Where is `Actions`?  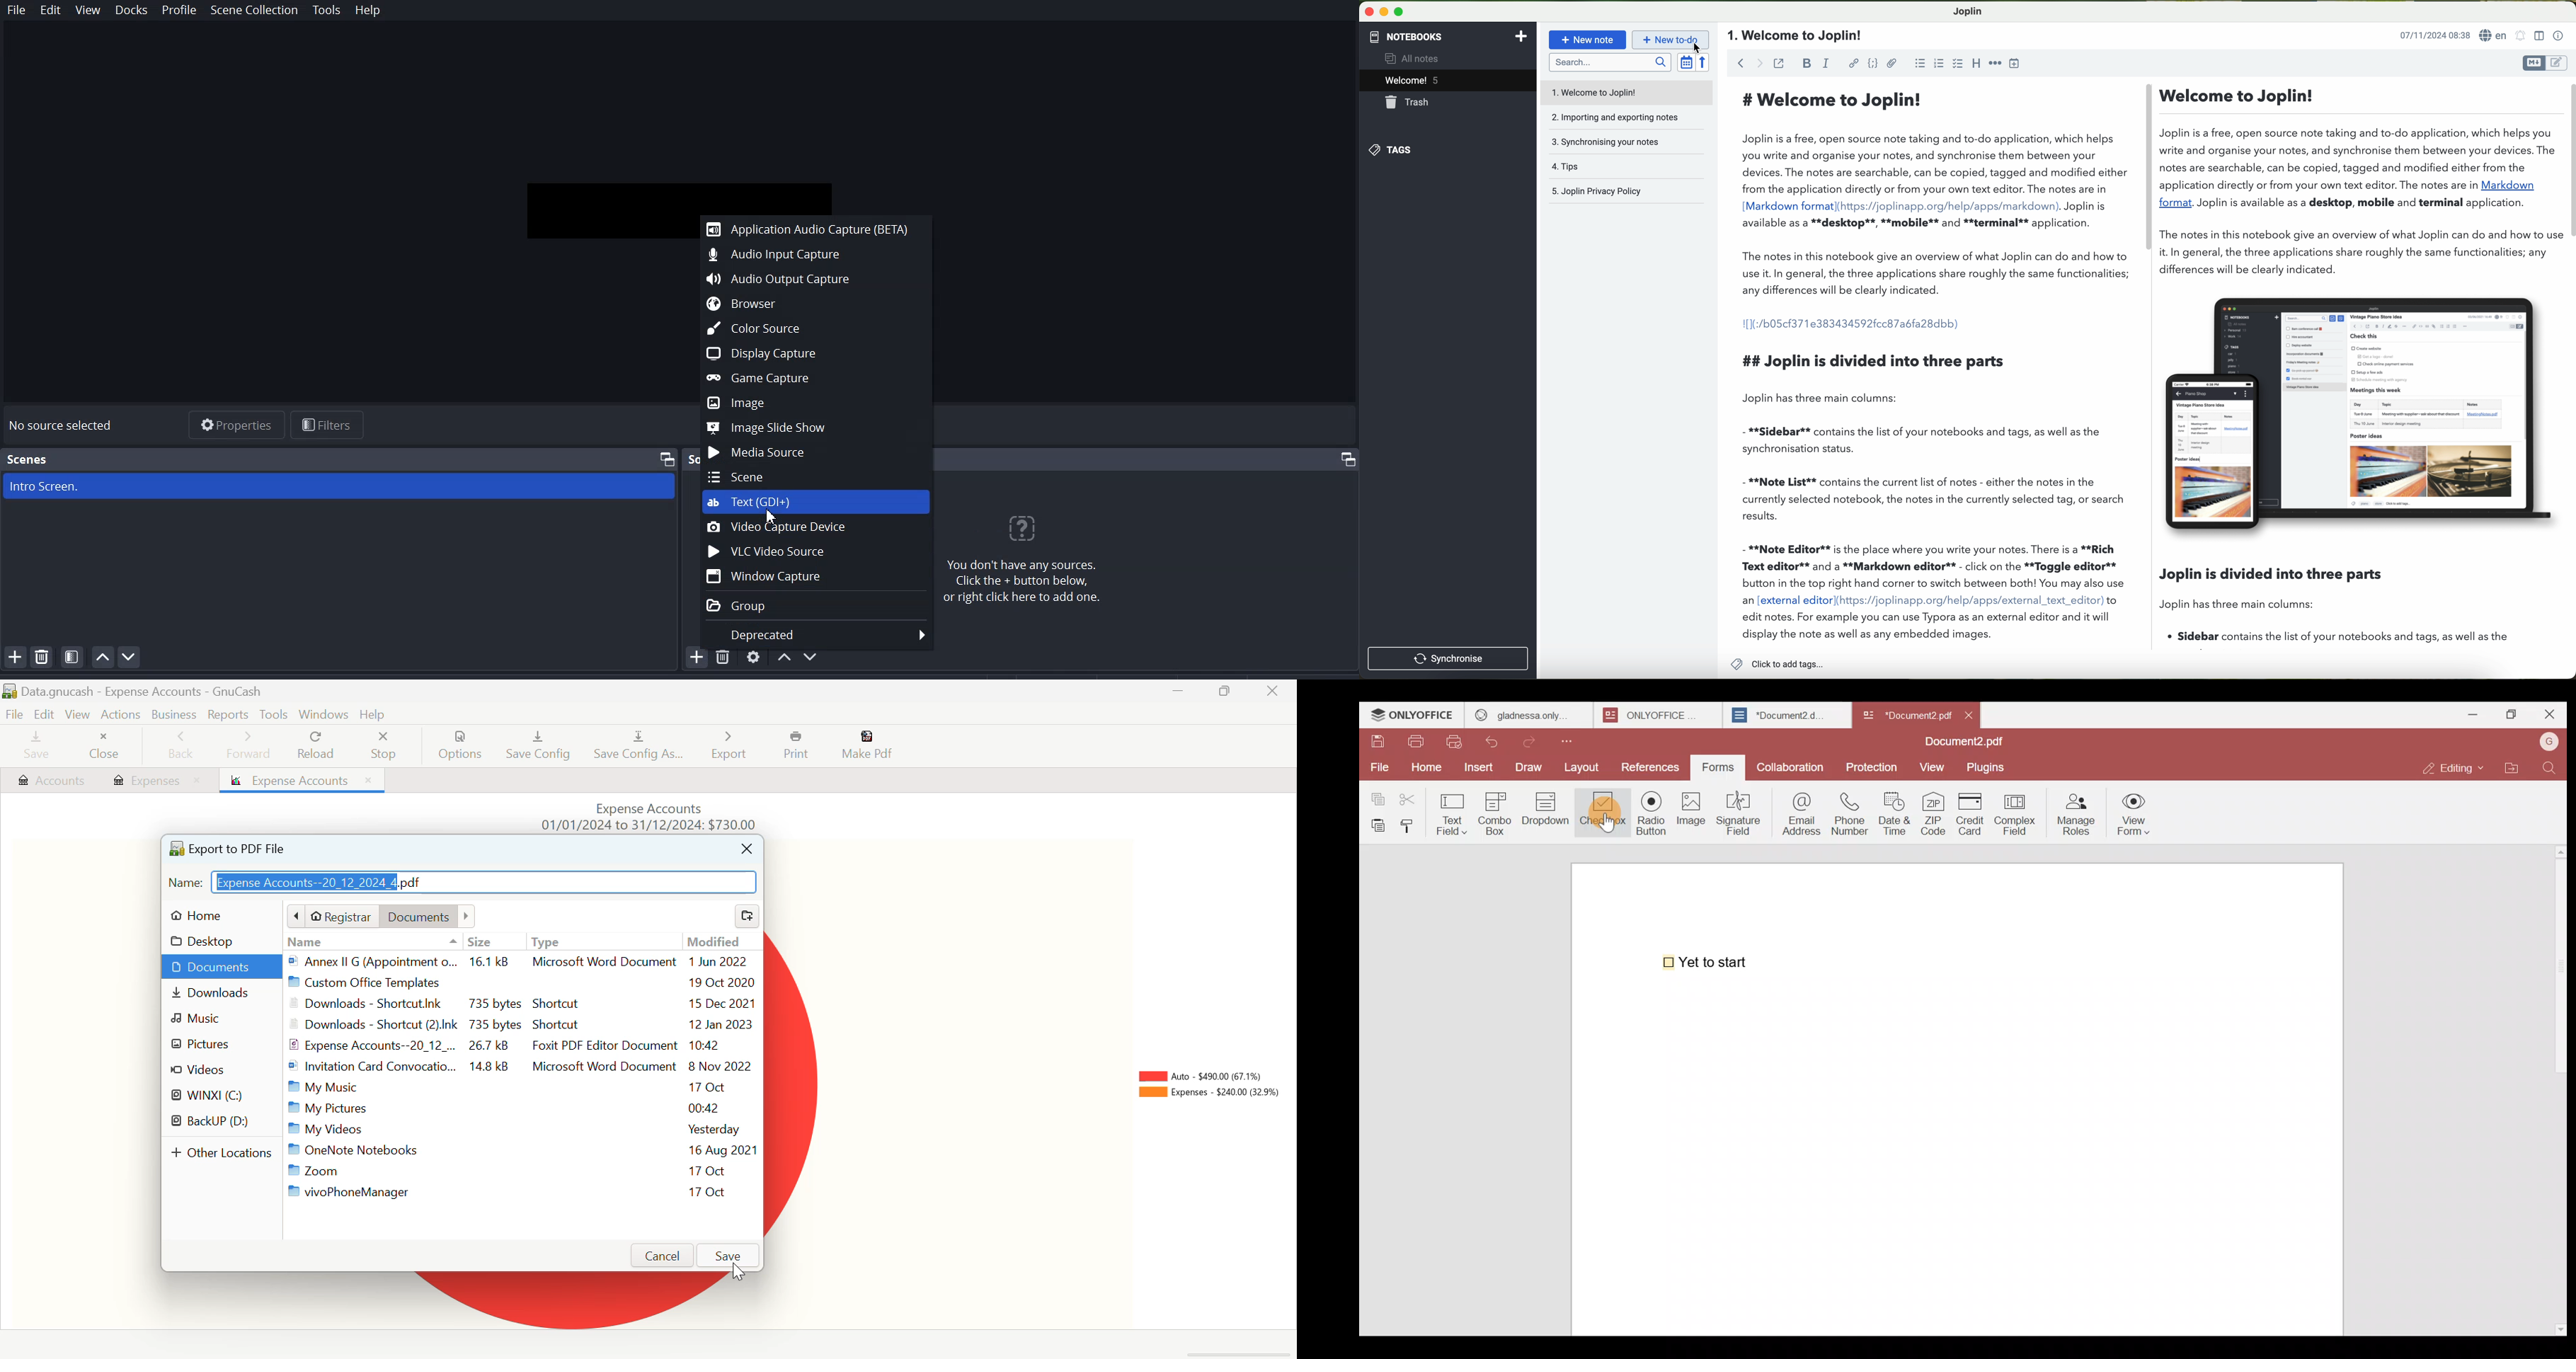
Actions is located at coordinates (123, 717).